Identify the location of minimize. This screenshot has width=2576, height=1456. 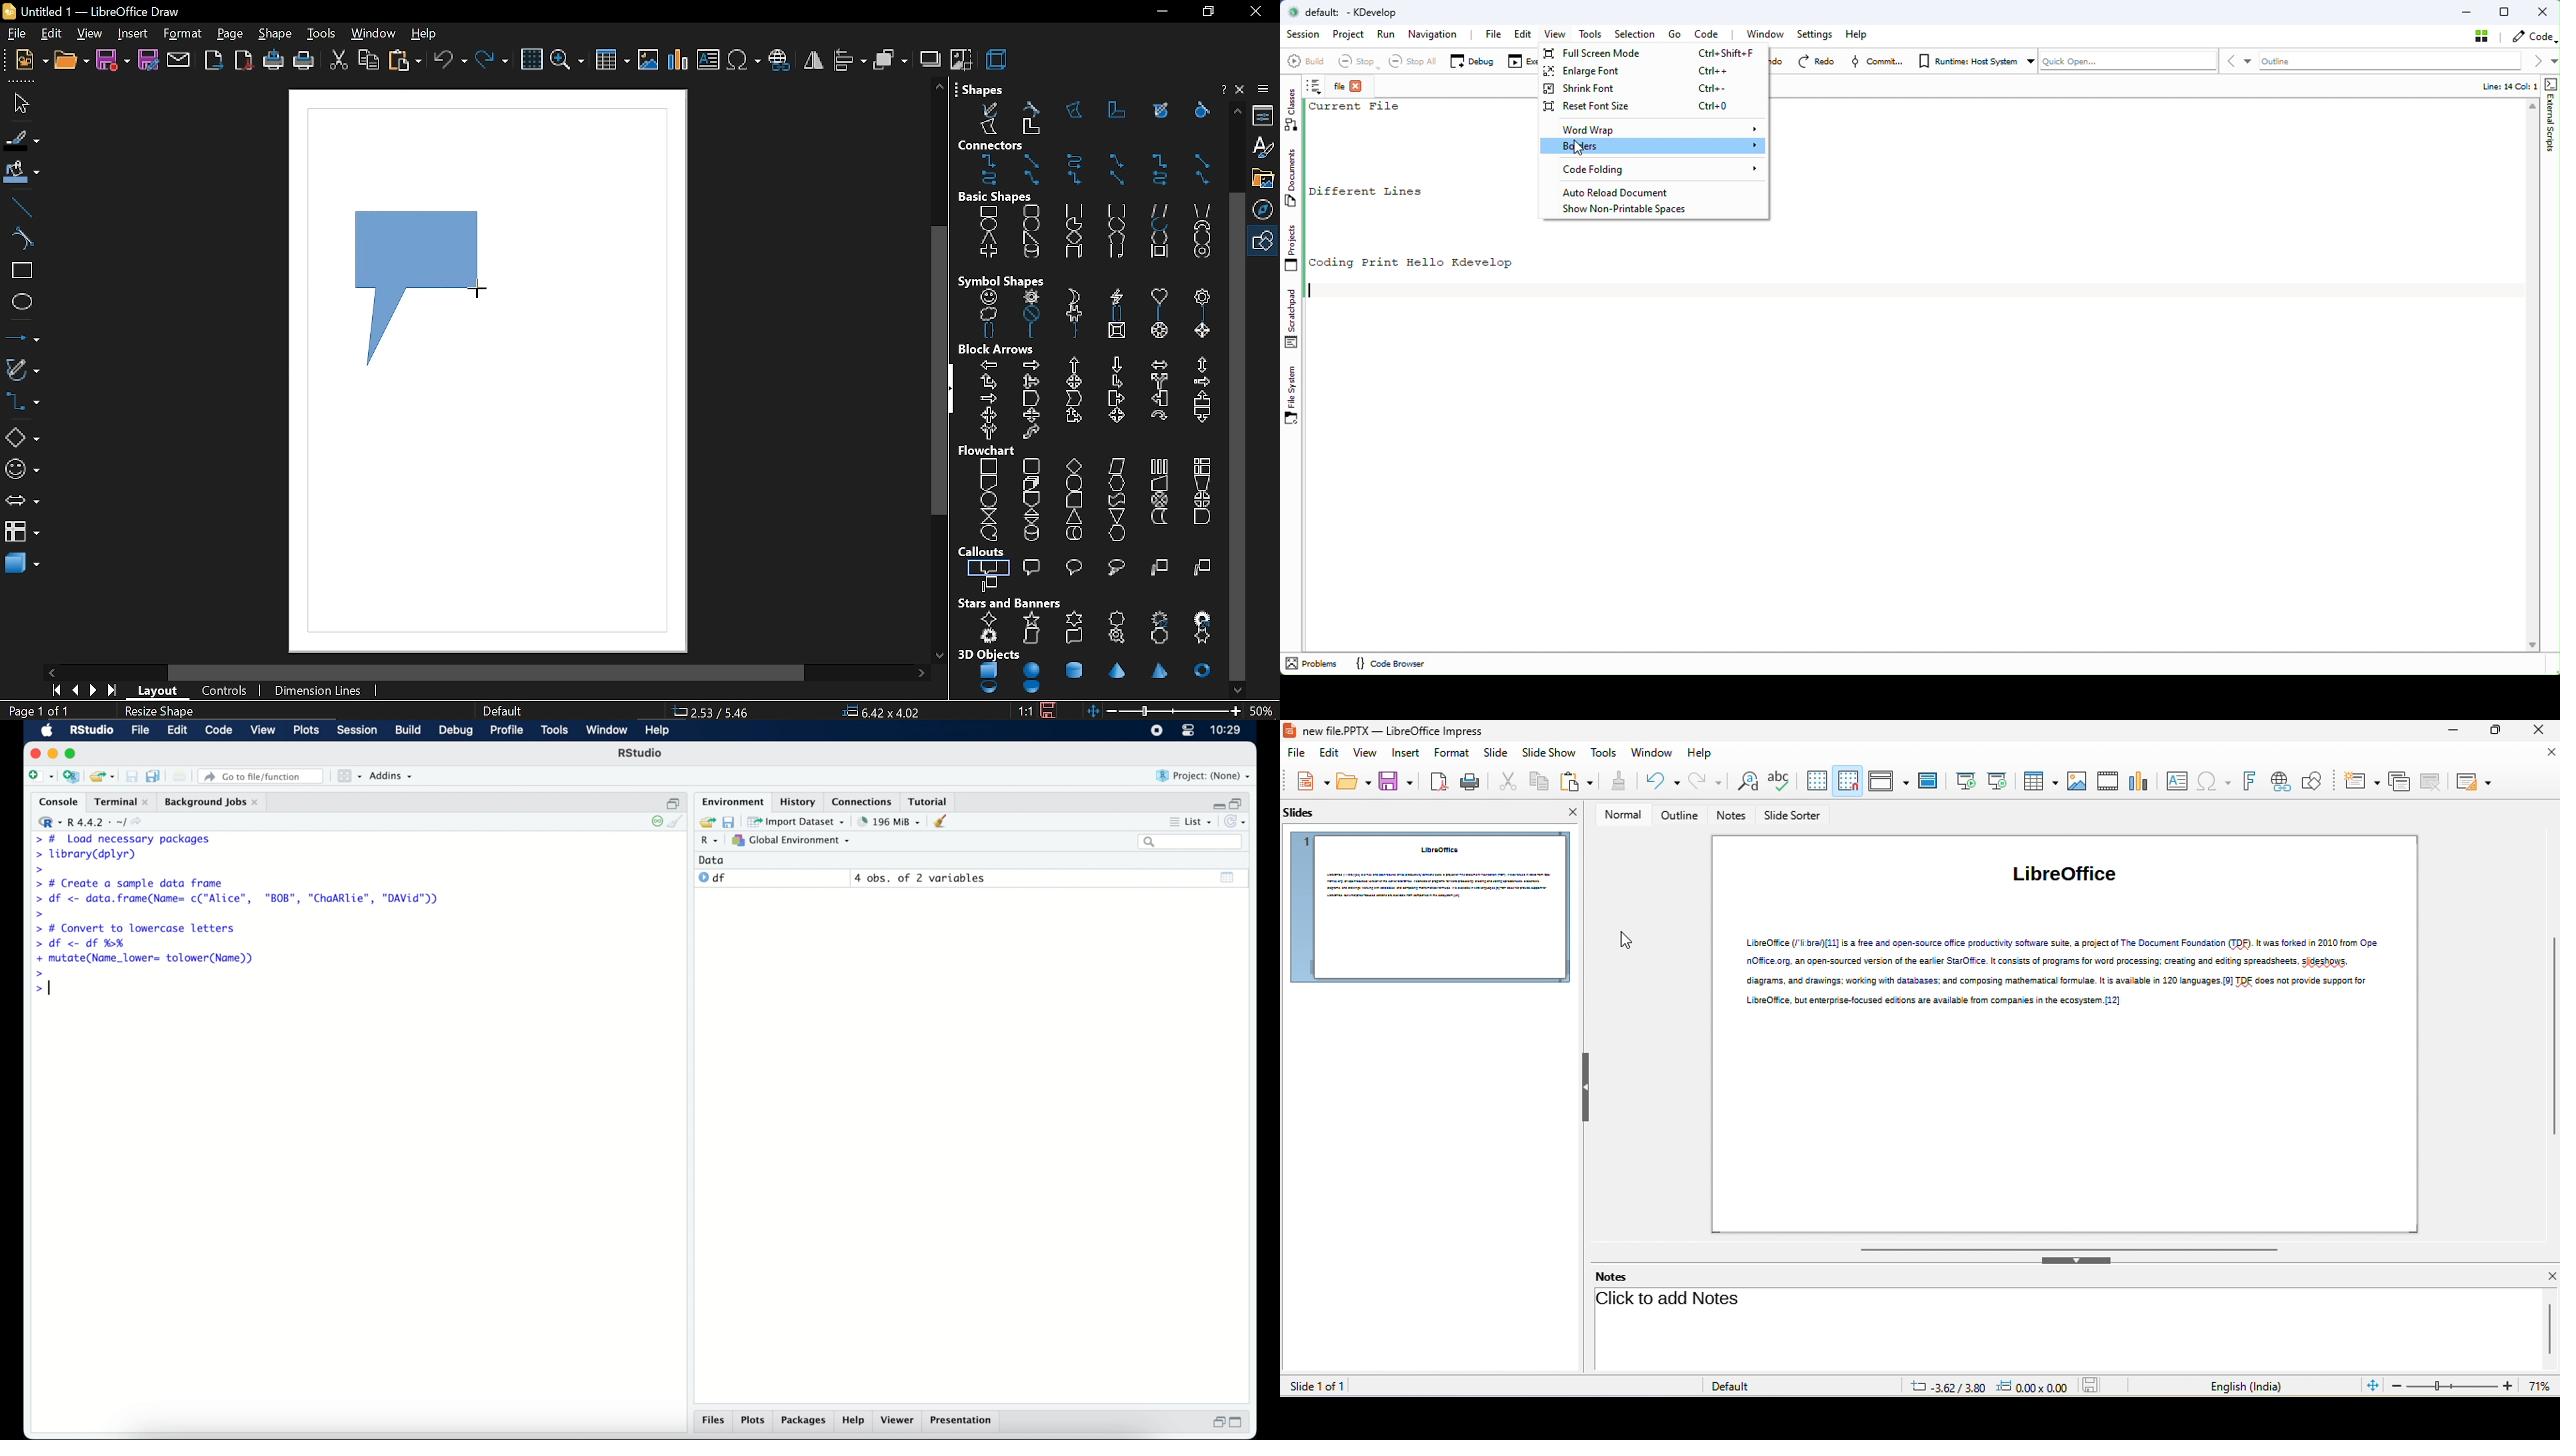
(1217, 803).